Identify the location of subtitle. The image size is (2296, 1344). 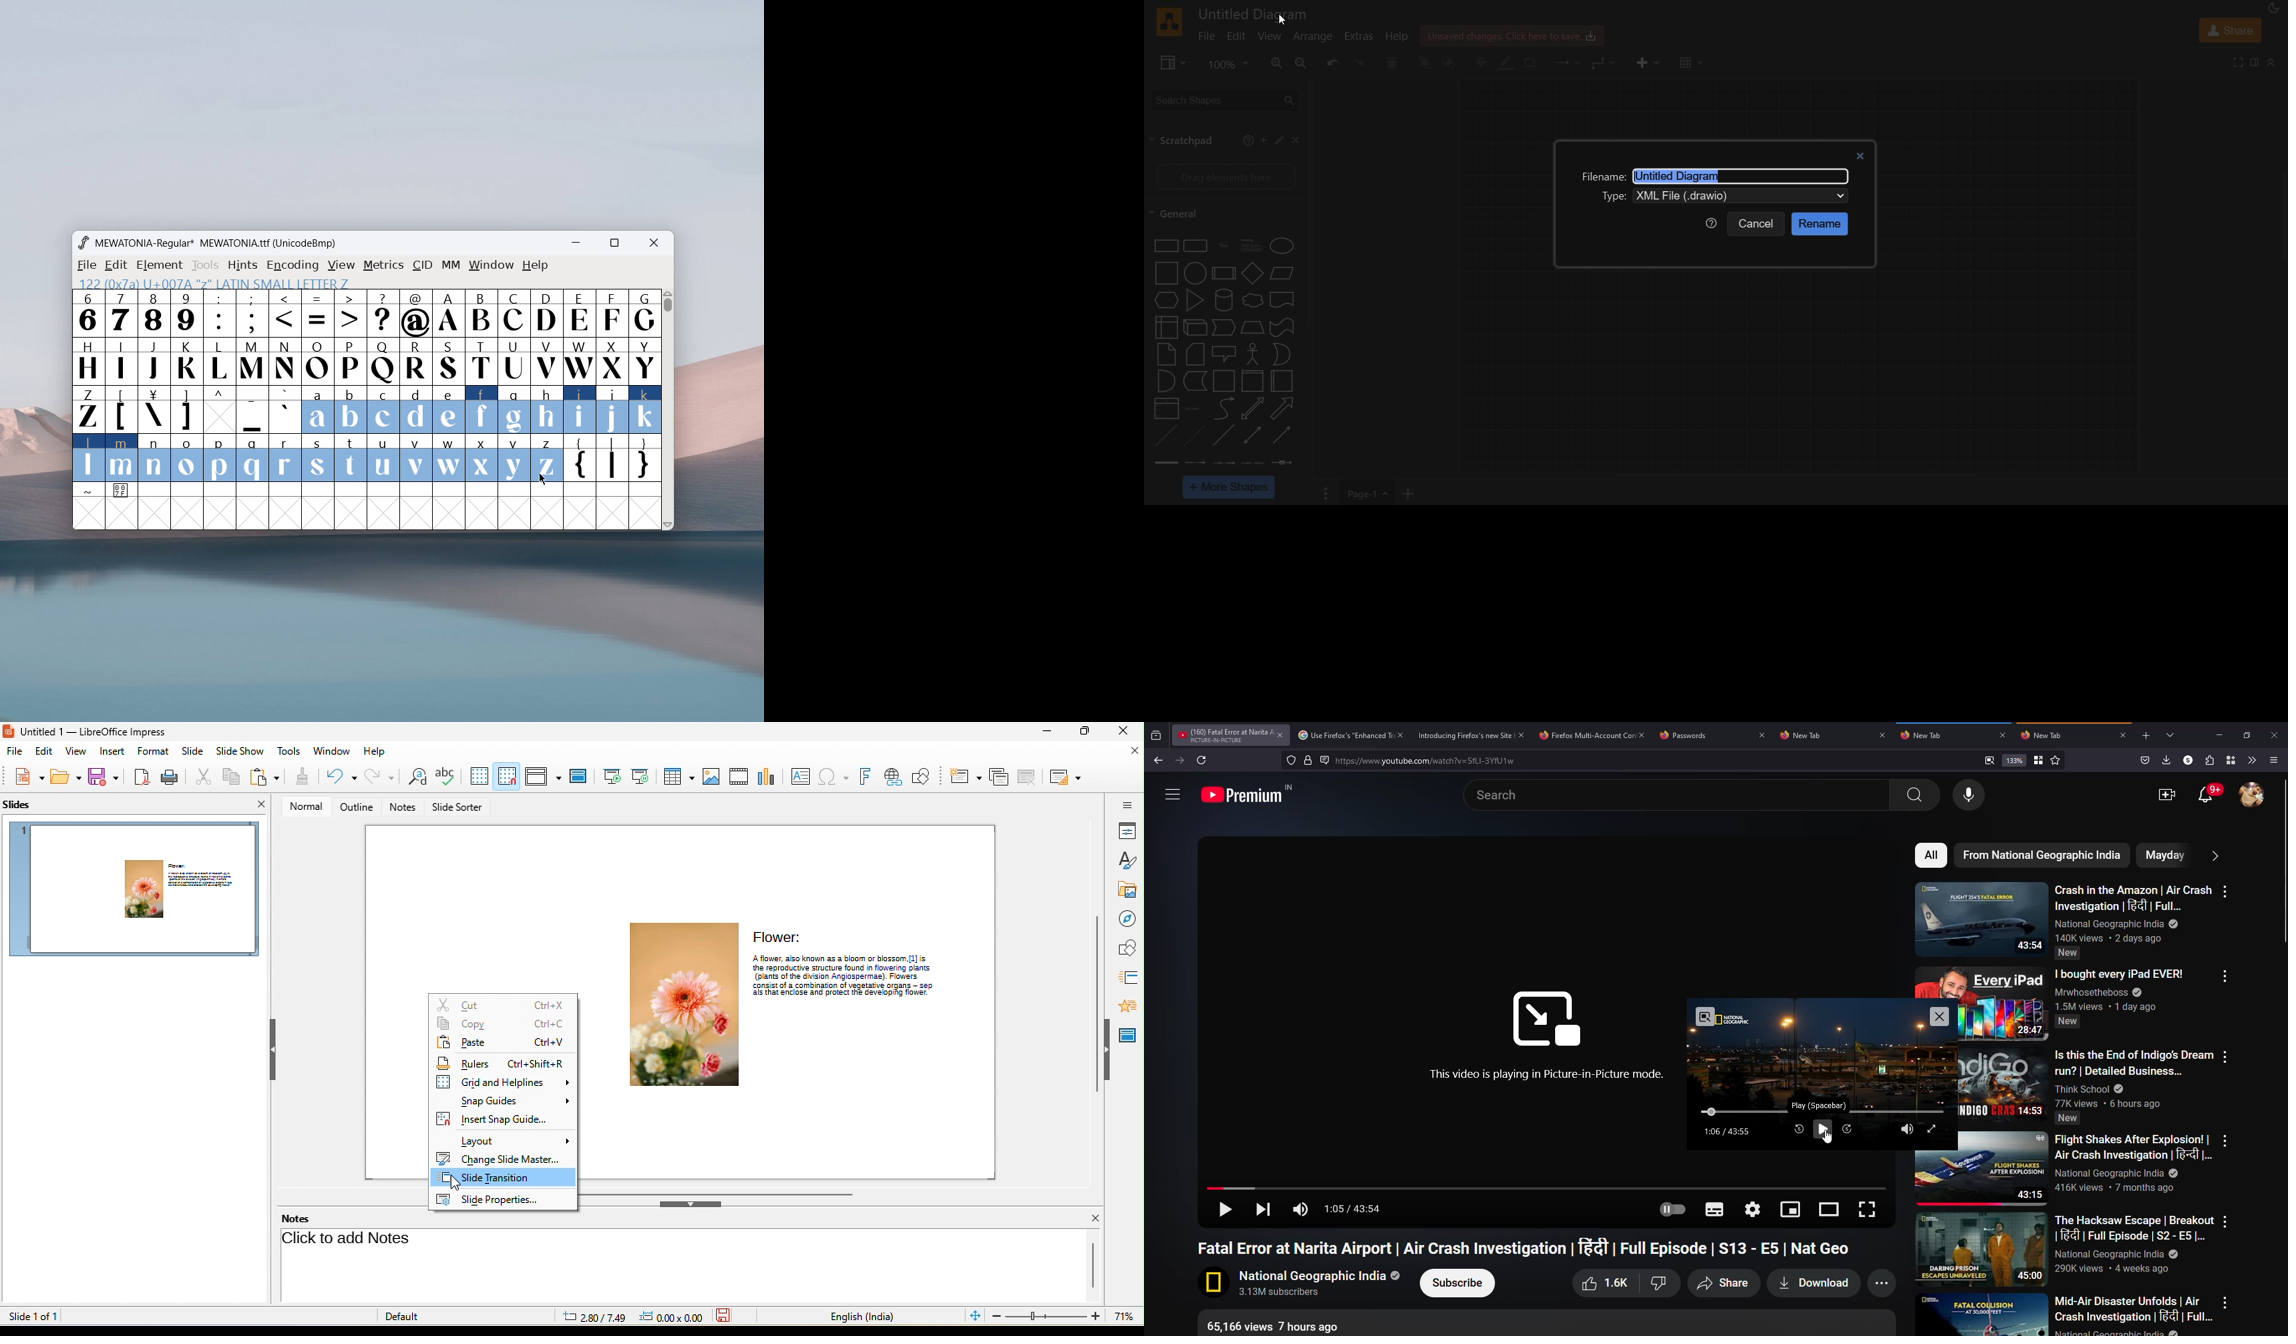
(1713, 1211).